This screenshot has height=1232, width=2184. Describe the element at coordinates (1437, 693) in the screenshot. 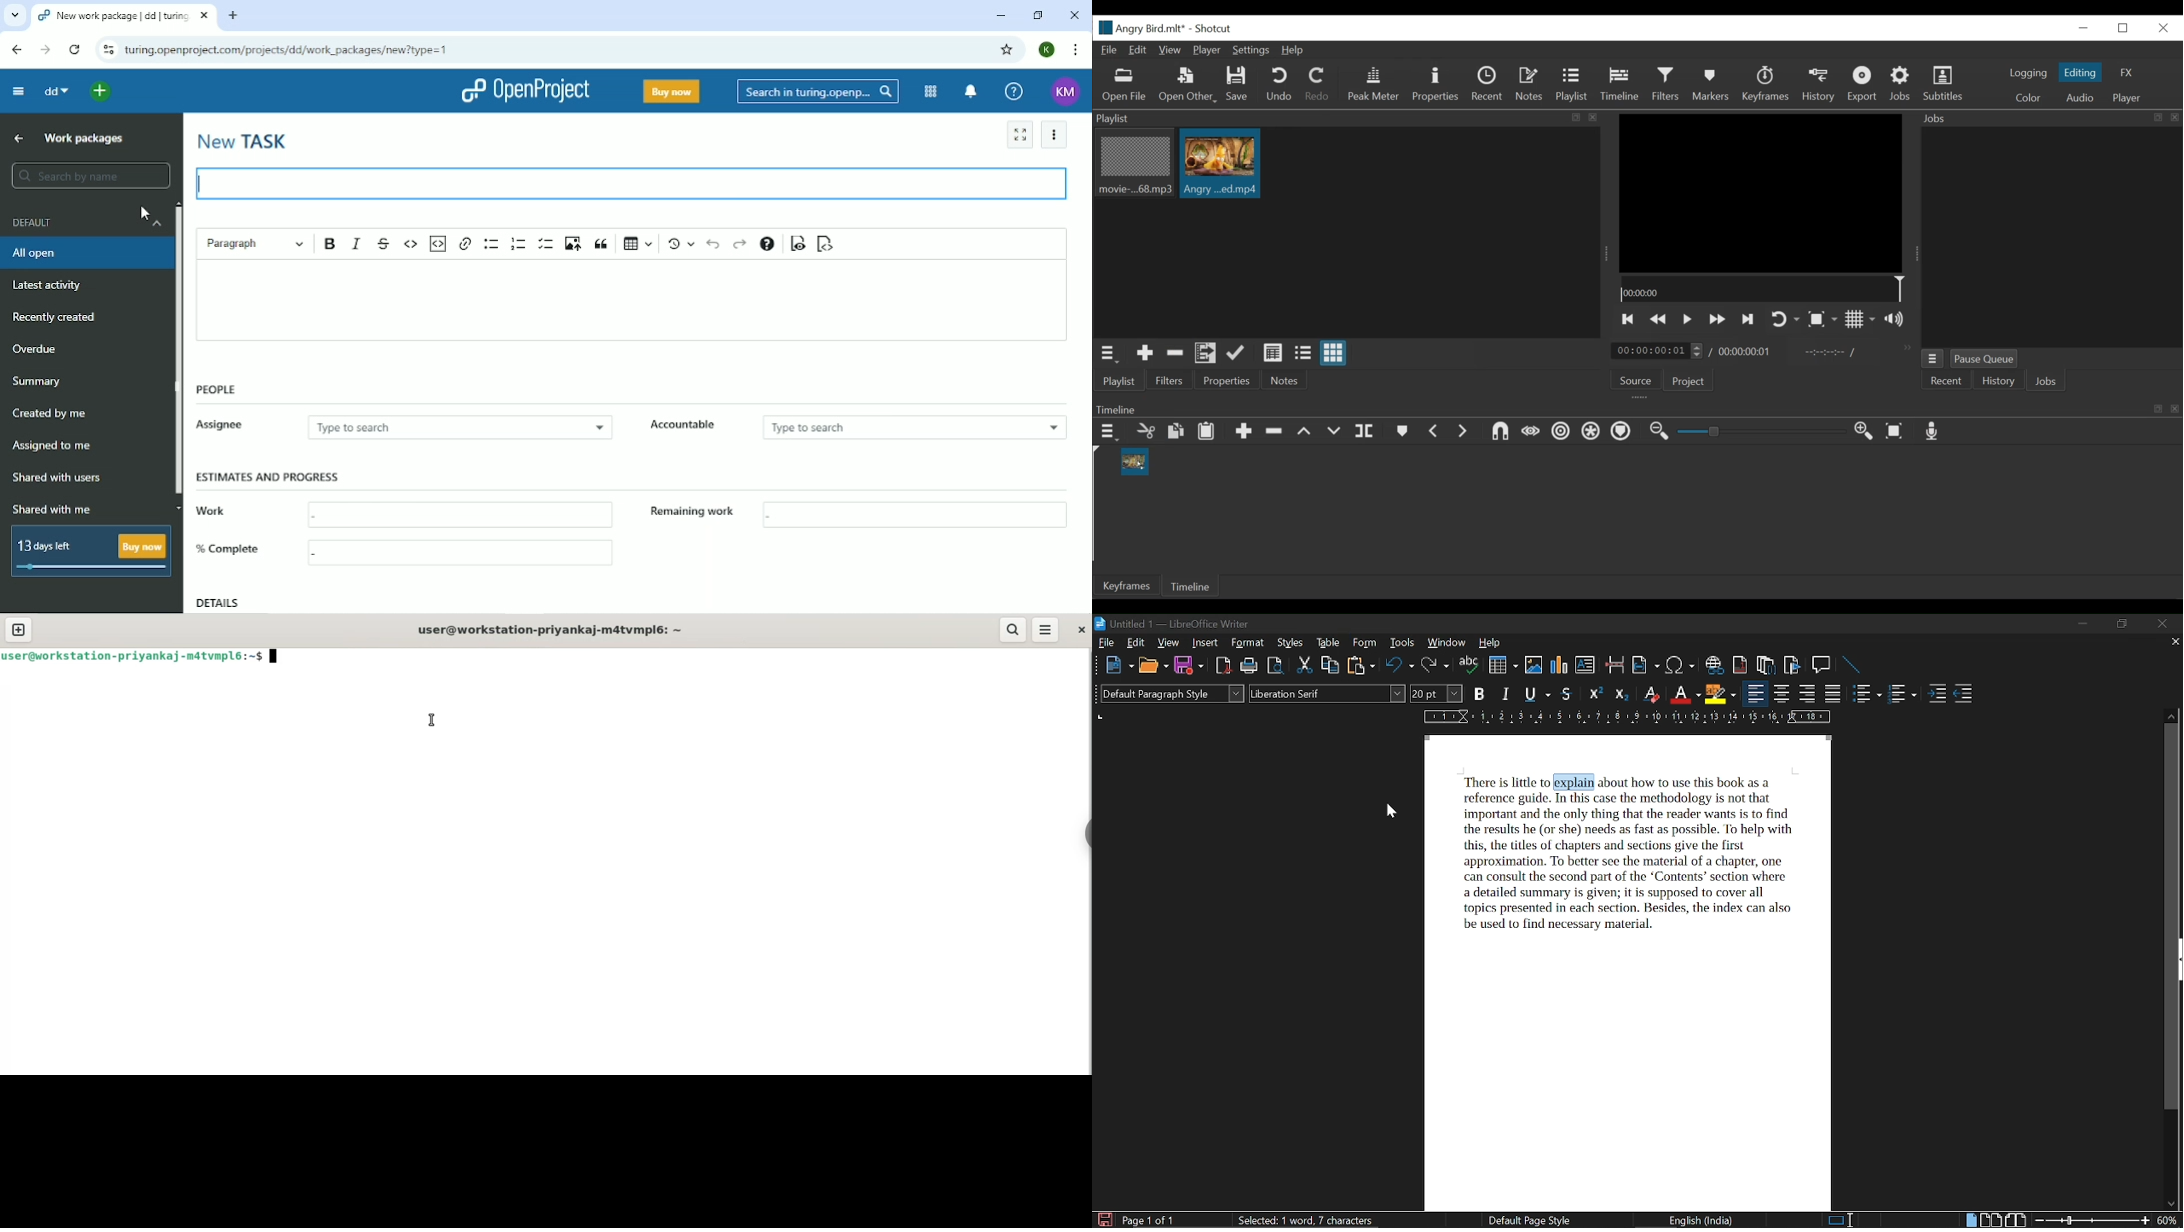

I see `font size` at that location.